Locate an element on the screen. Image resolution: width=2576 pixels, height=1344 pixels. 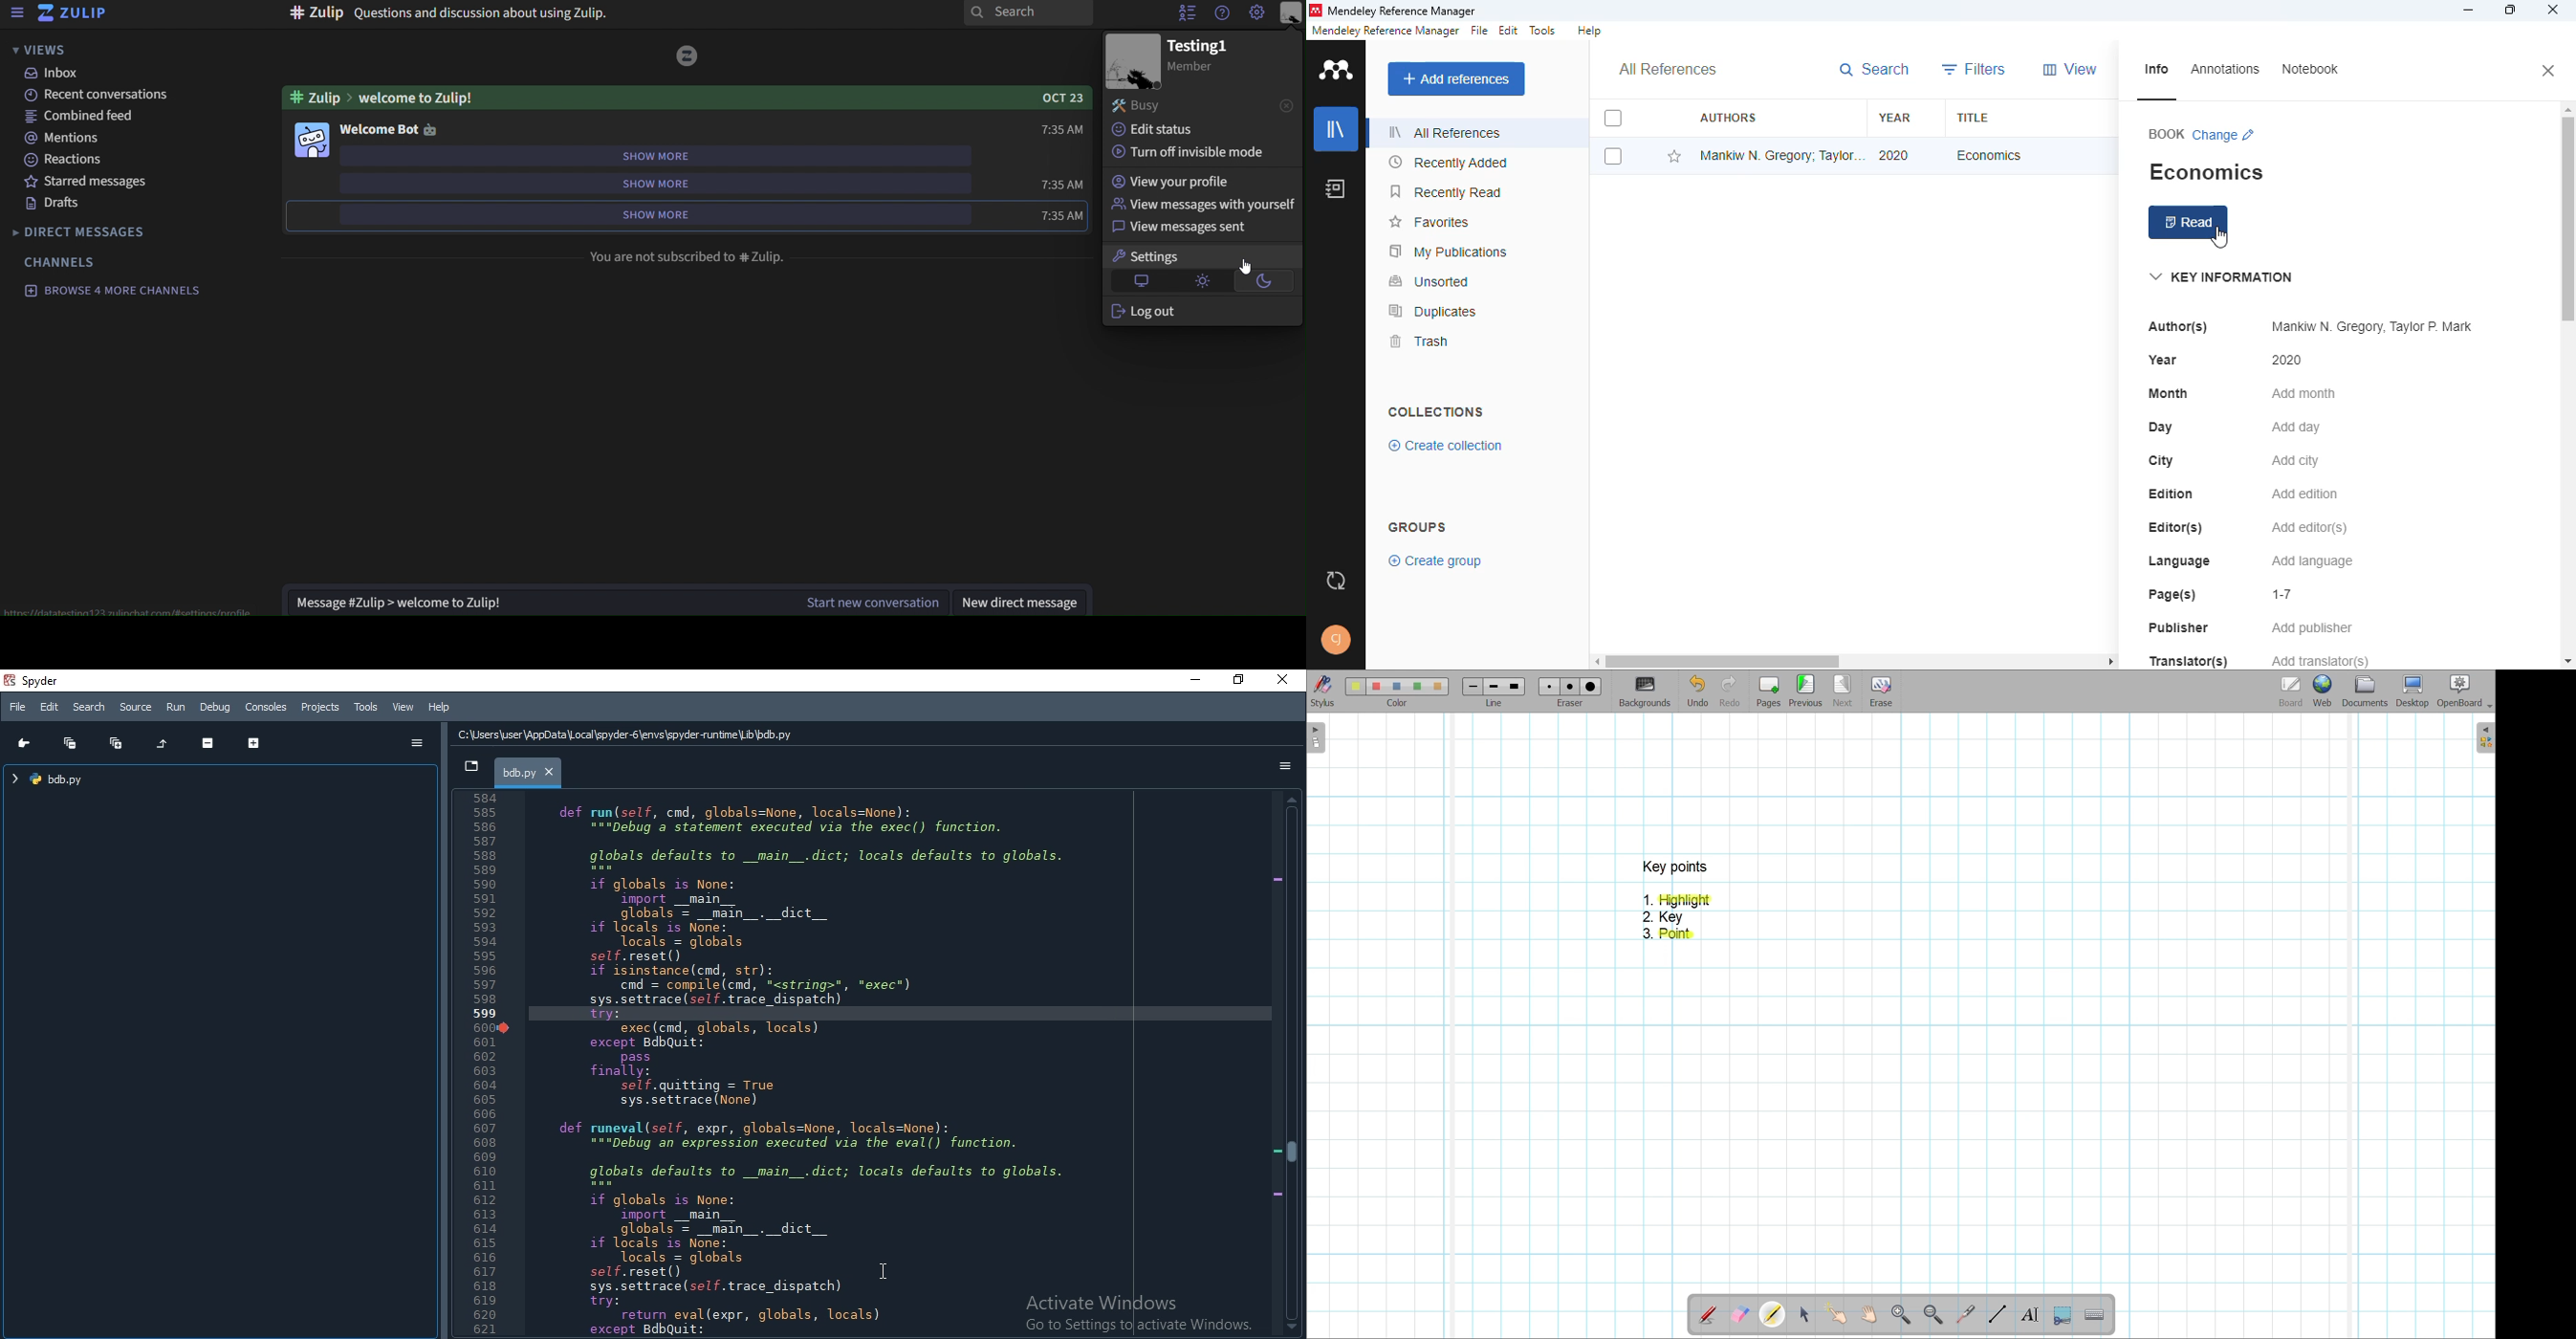
browse 4 more channels is located at coordinates (115, 290).